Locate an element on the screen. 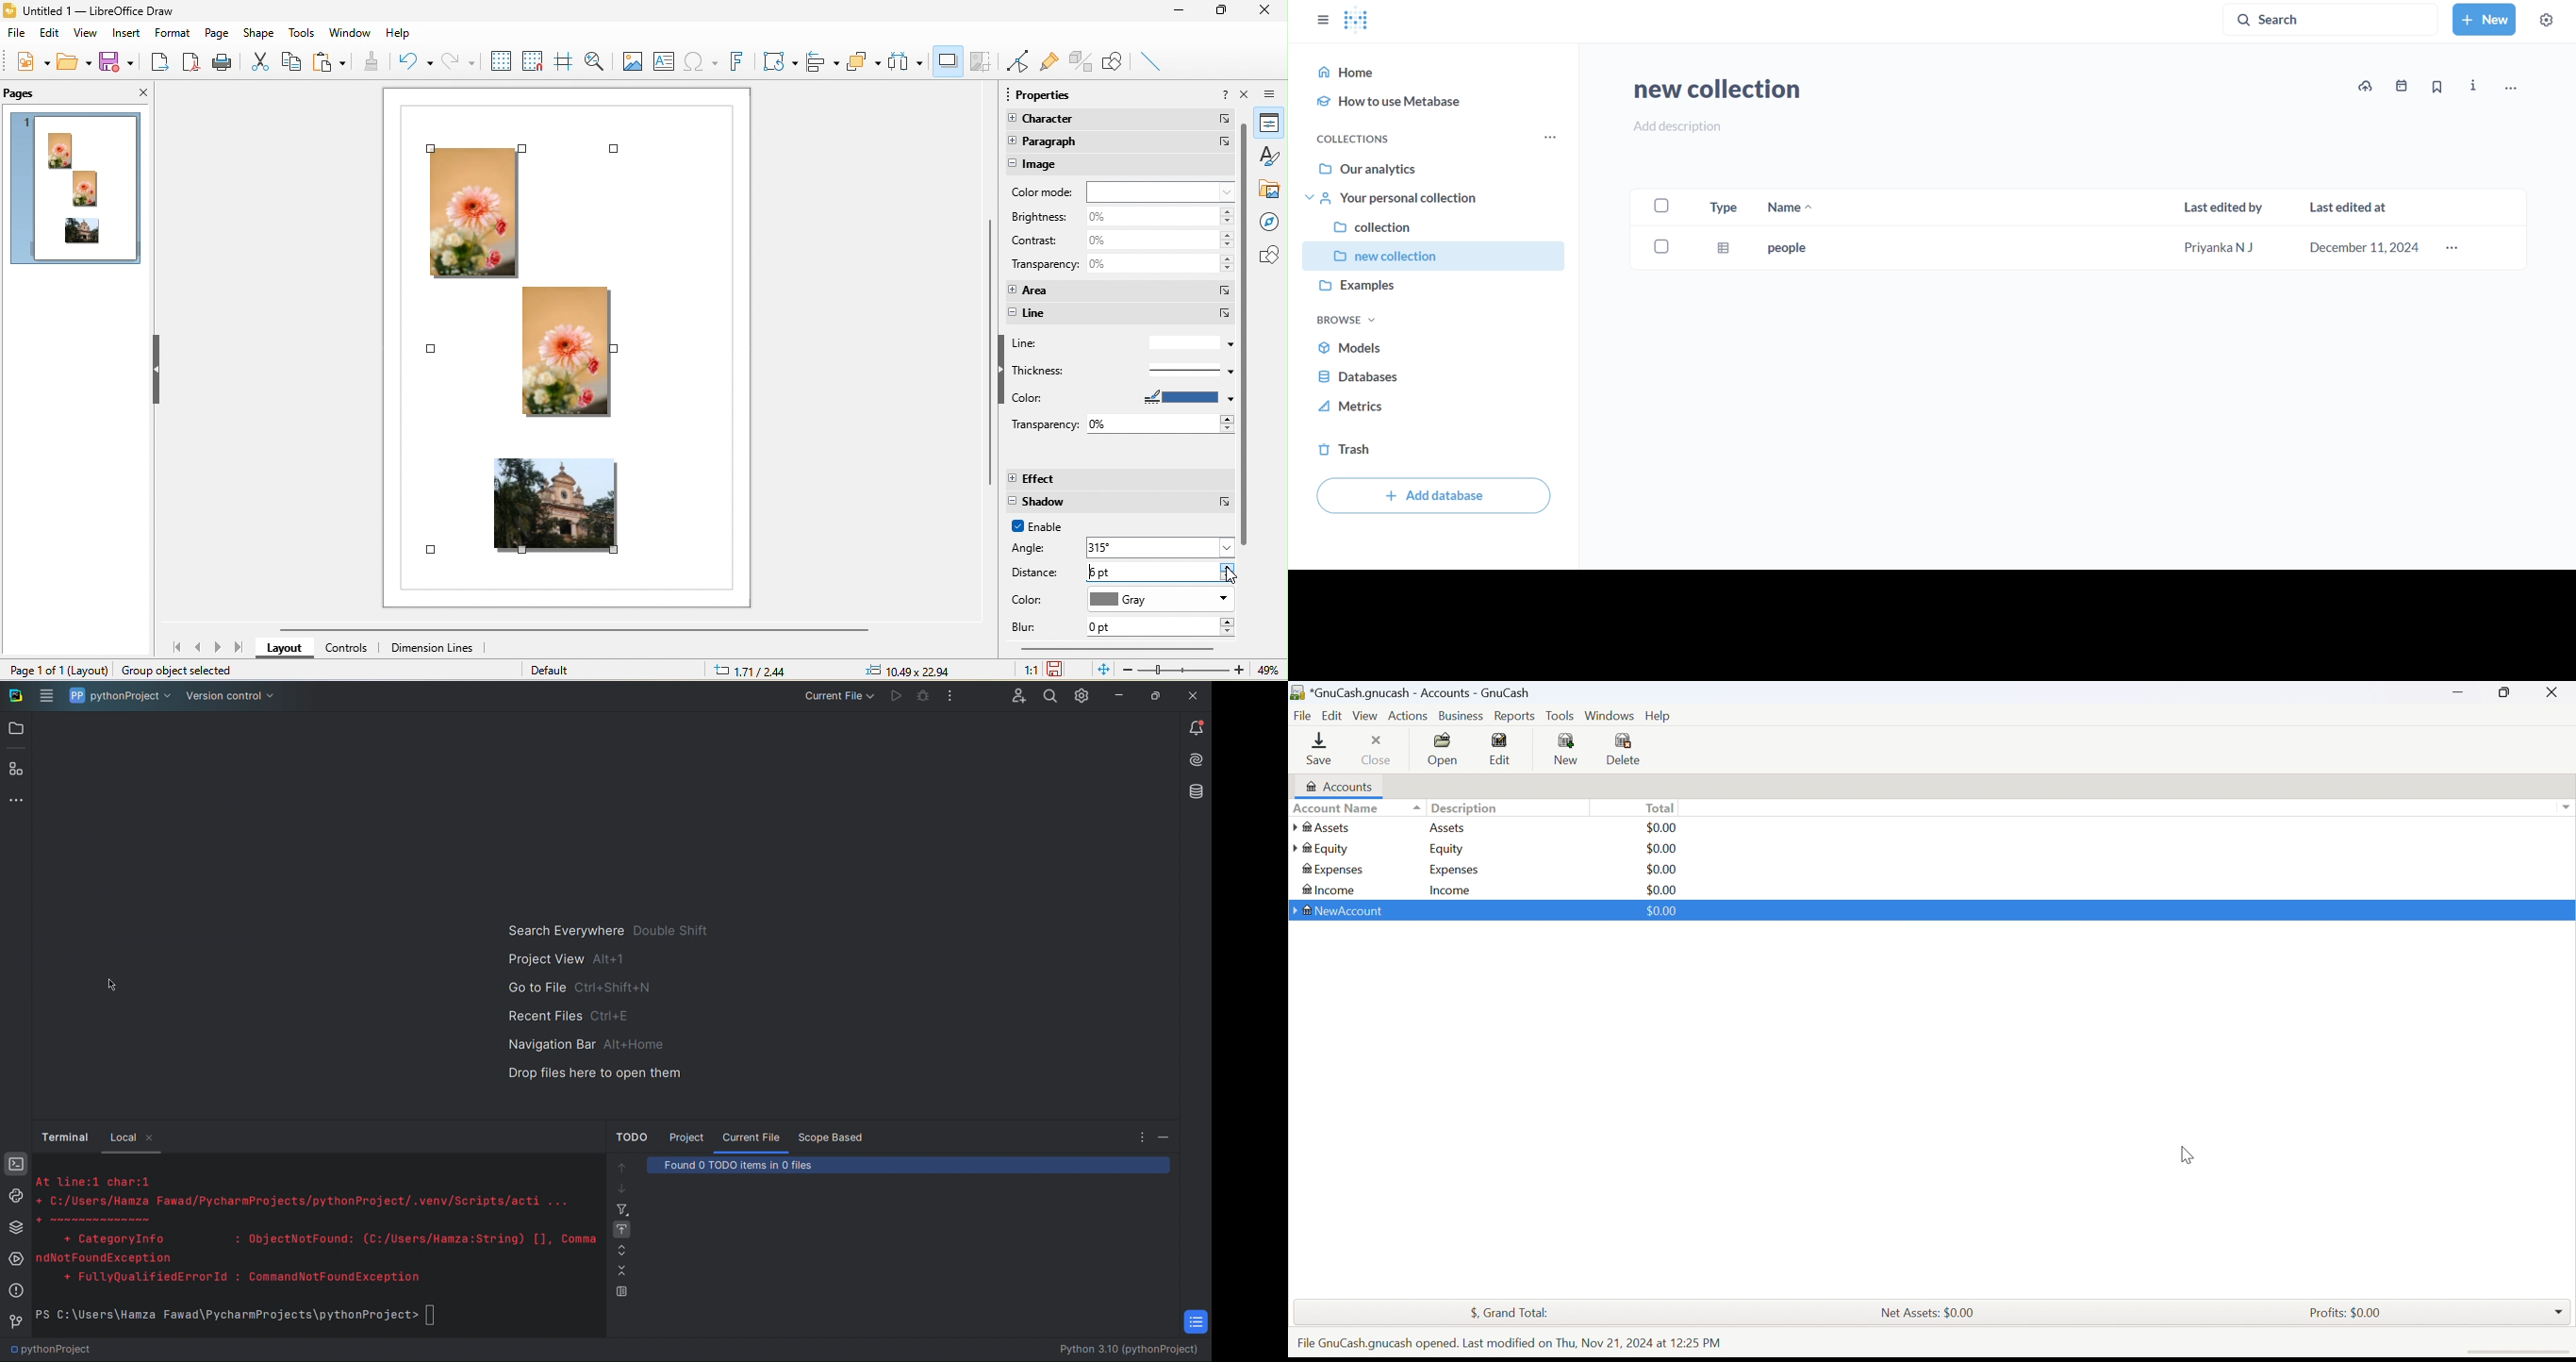 This screenshot has height=1372, width=2576. Logo is located at coordinates (16, 697).